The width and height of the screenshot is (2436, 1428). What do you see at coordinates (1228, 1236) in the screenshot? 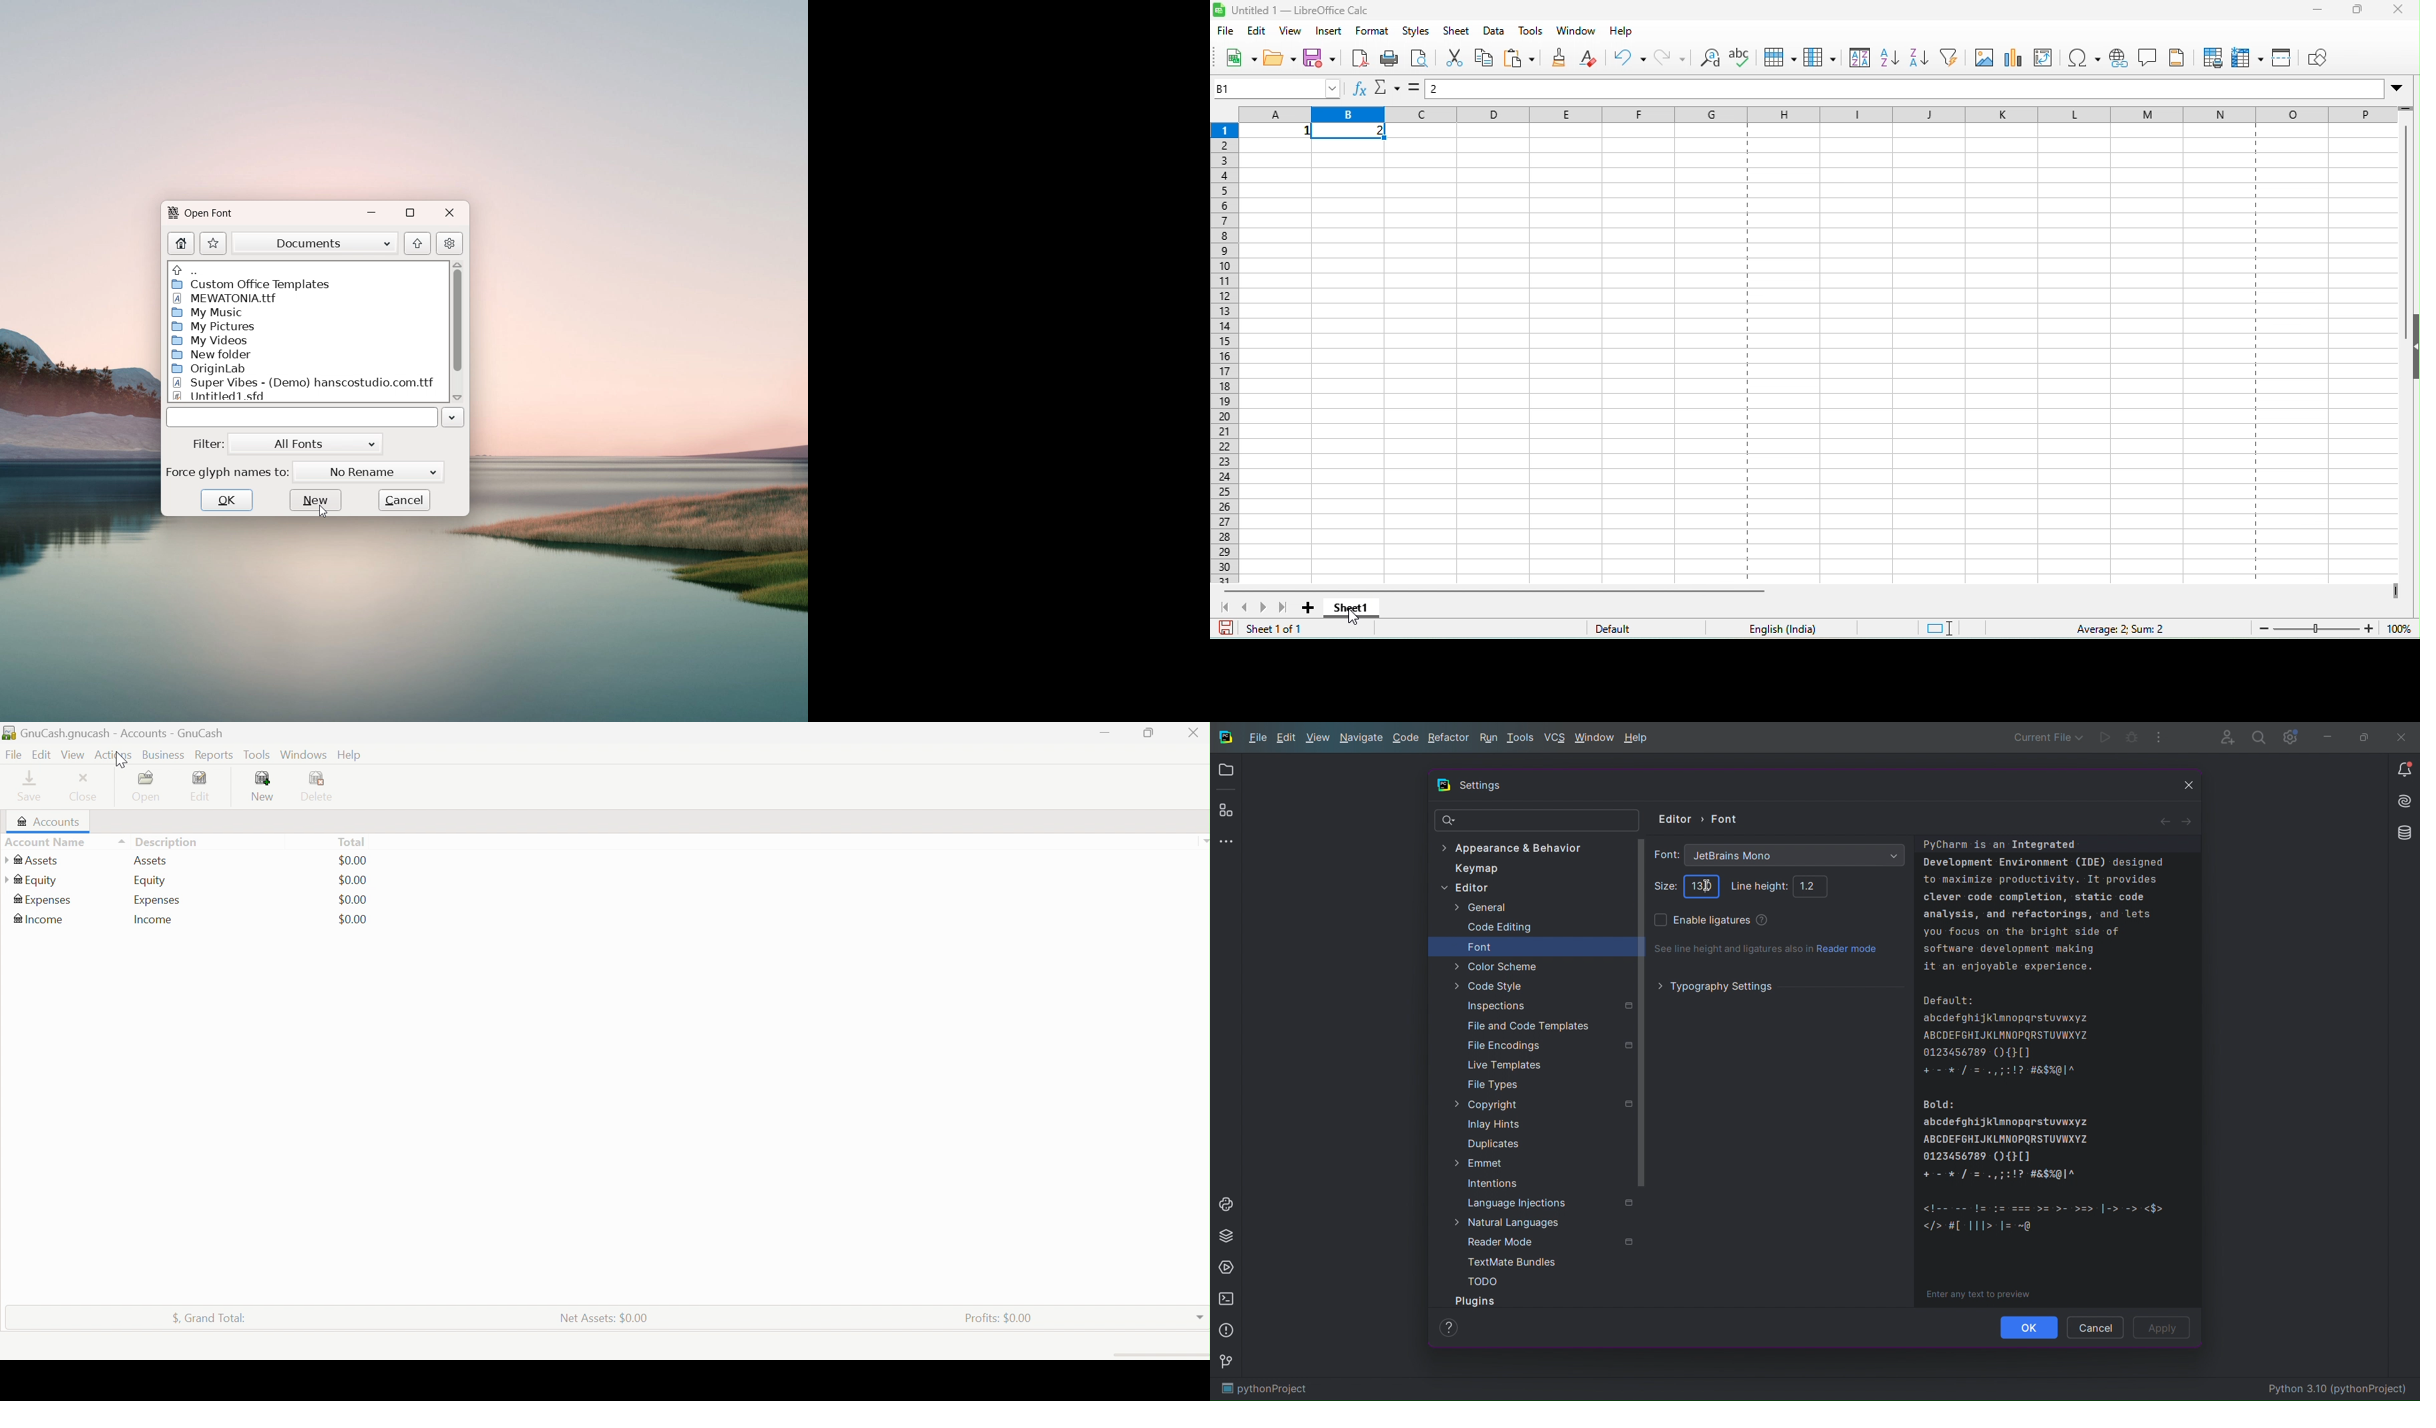
I see `Python Packages` at bounding box center [1228, 1236].